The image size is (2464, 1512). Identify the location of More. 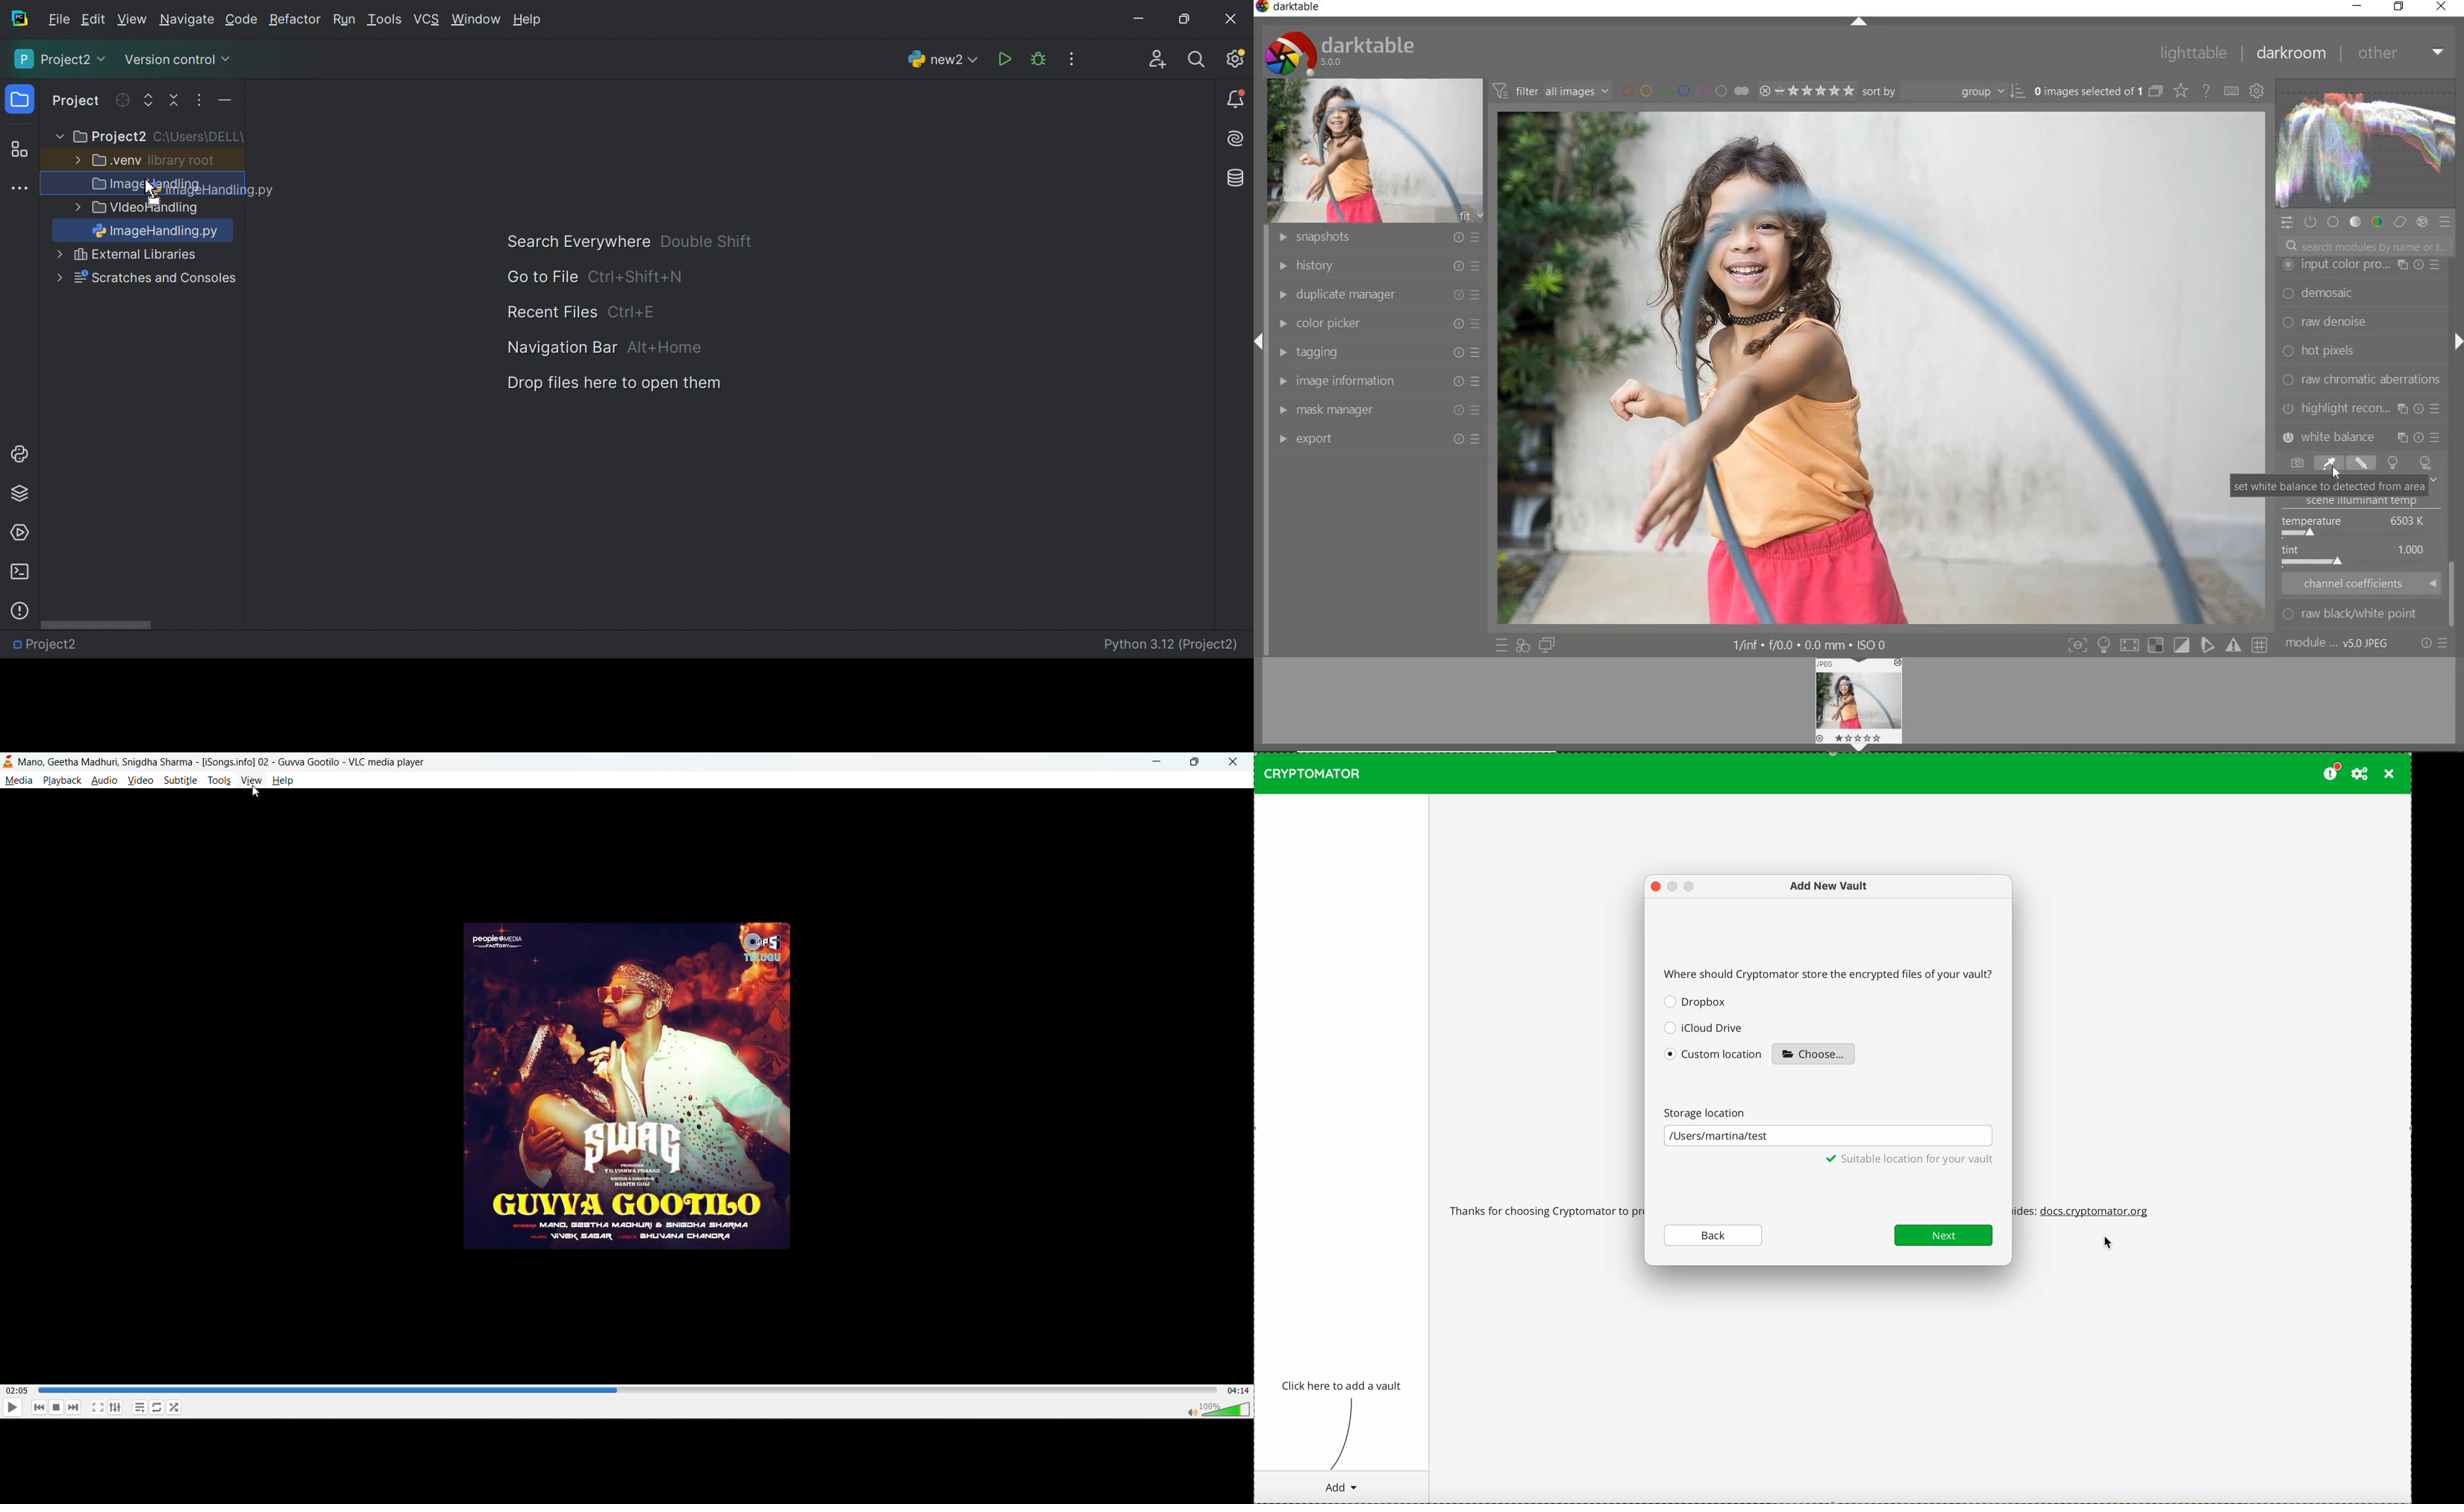
(75, 159).